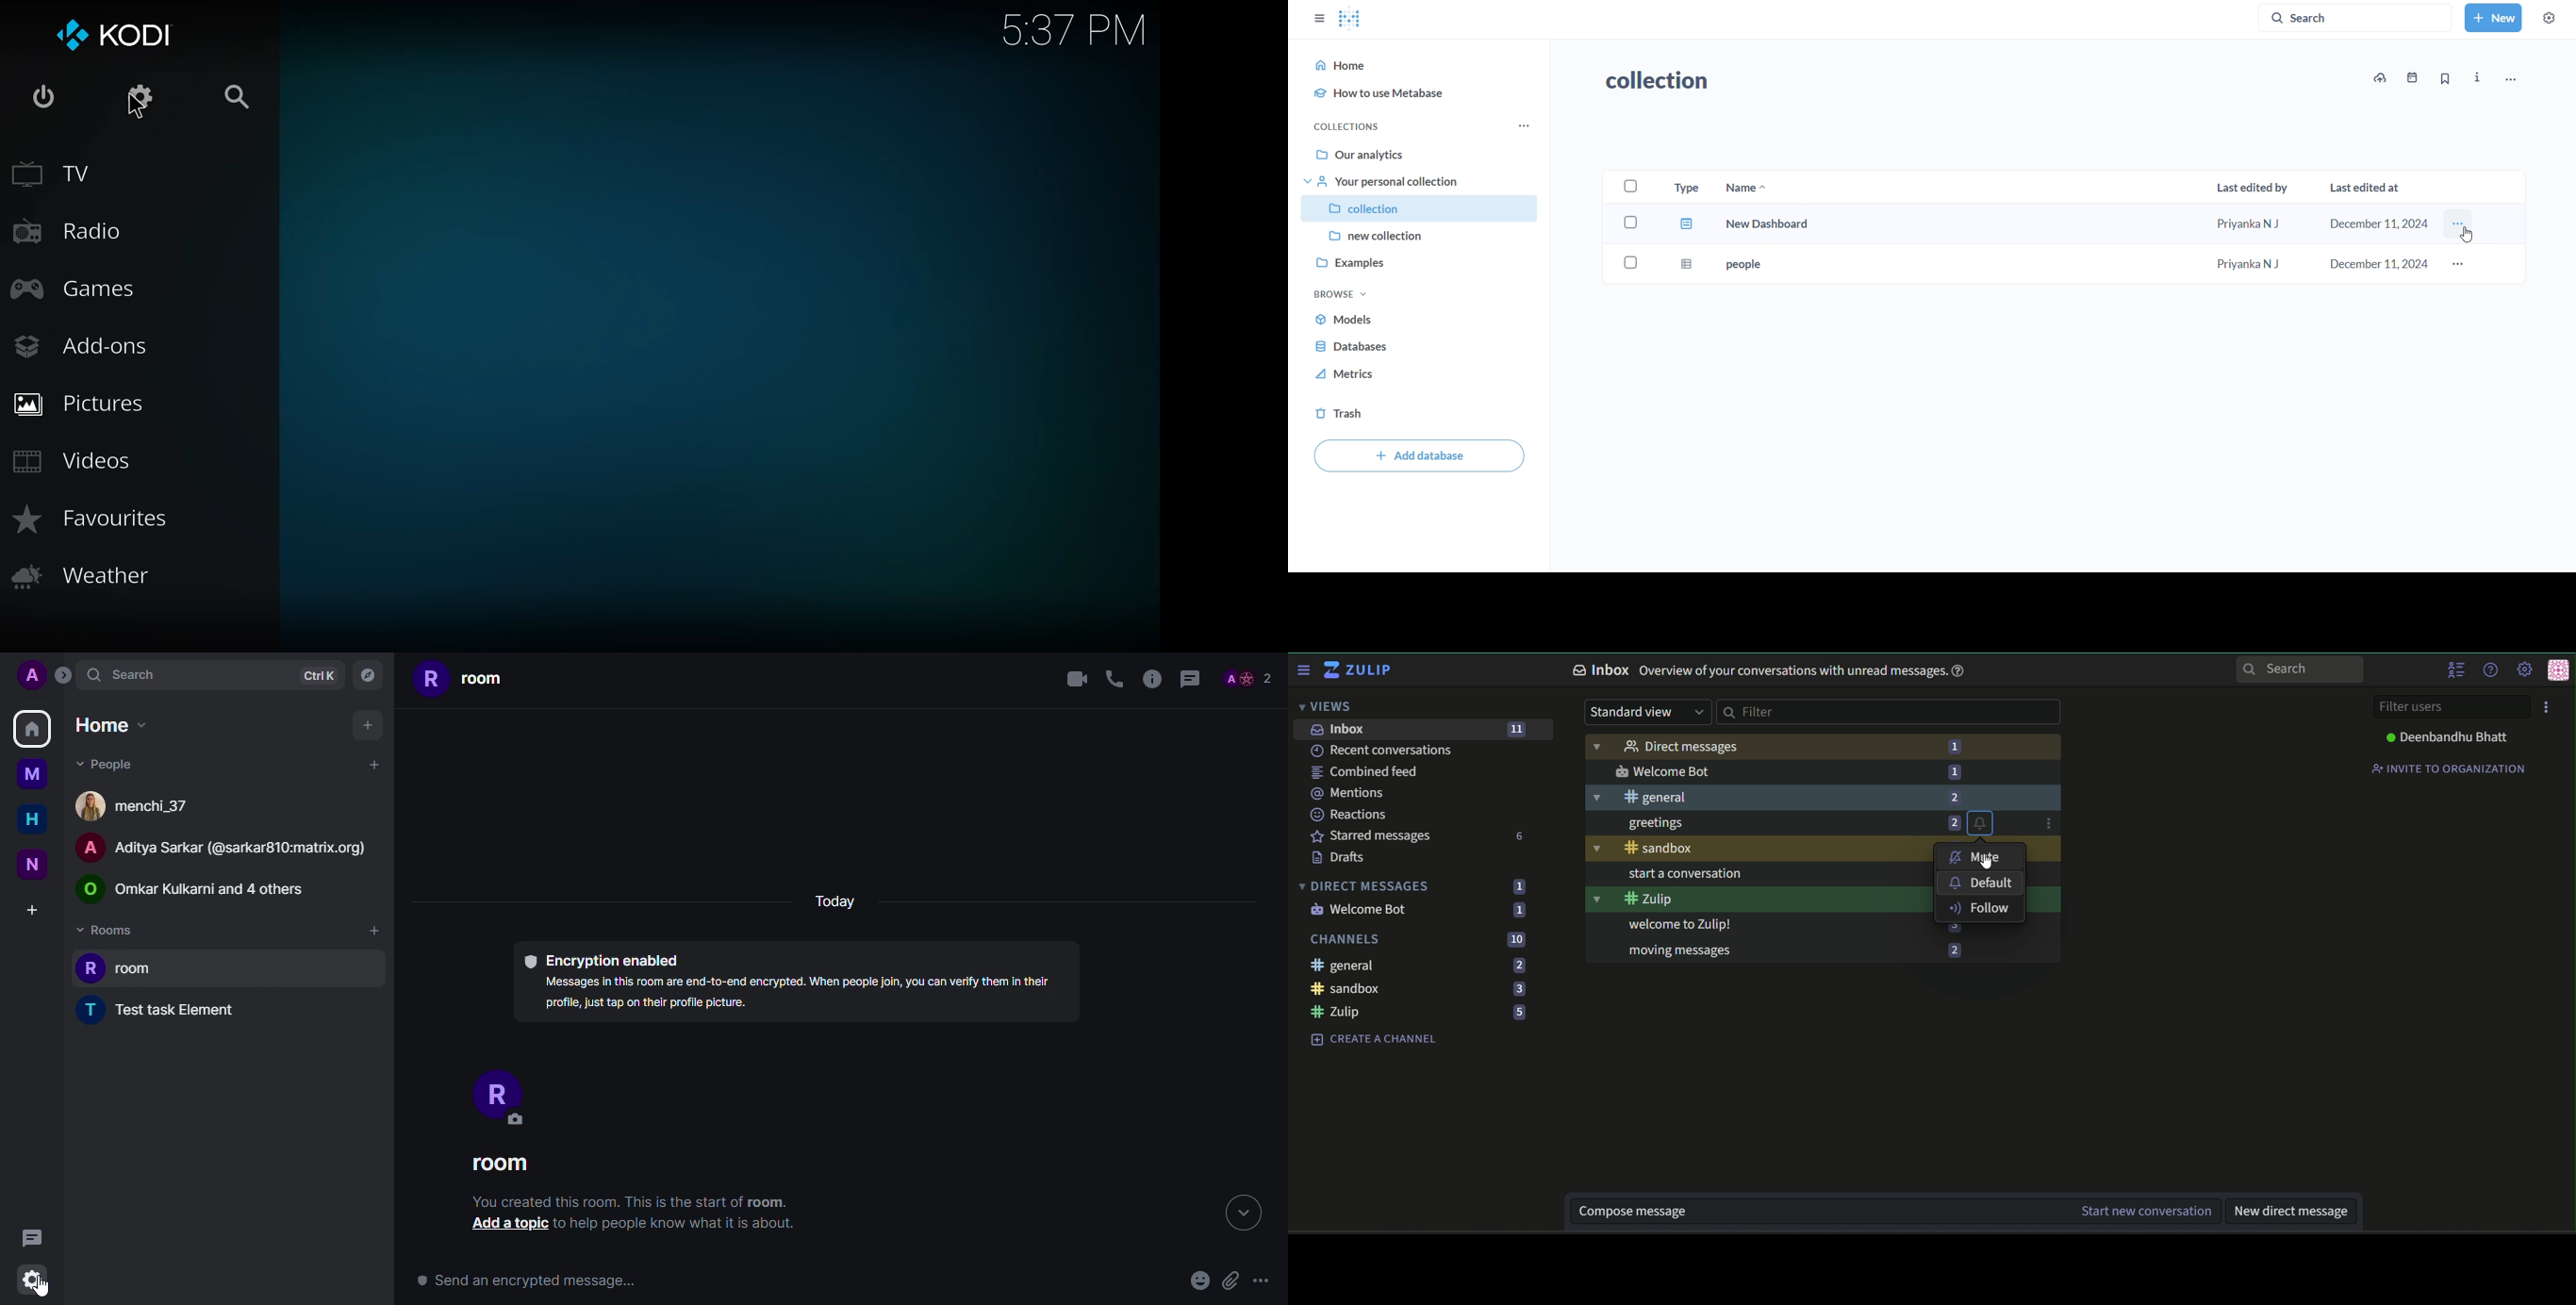 The image size is (2576, 1316). What do you see at coordinates (537, 1280) in the screenshot?
I see `send an encrypted message` at bounding box center [537, 1280].